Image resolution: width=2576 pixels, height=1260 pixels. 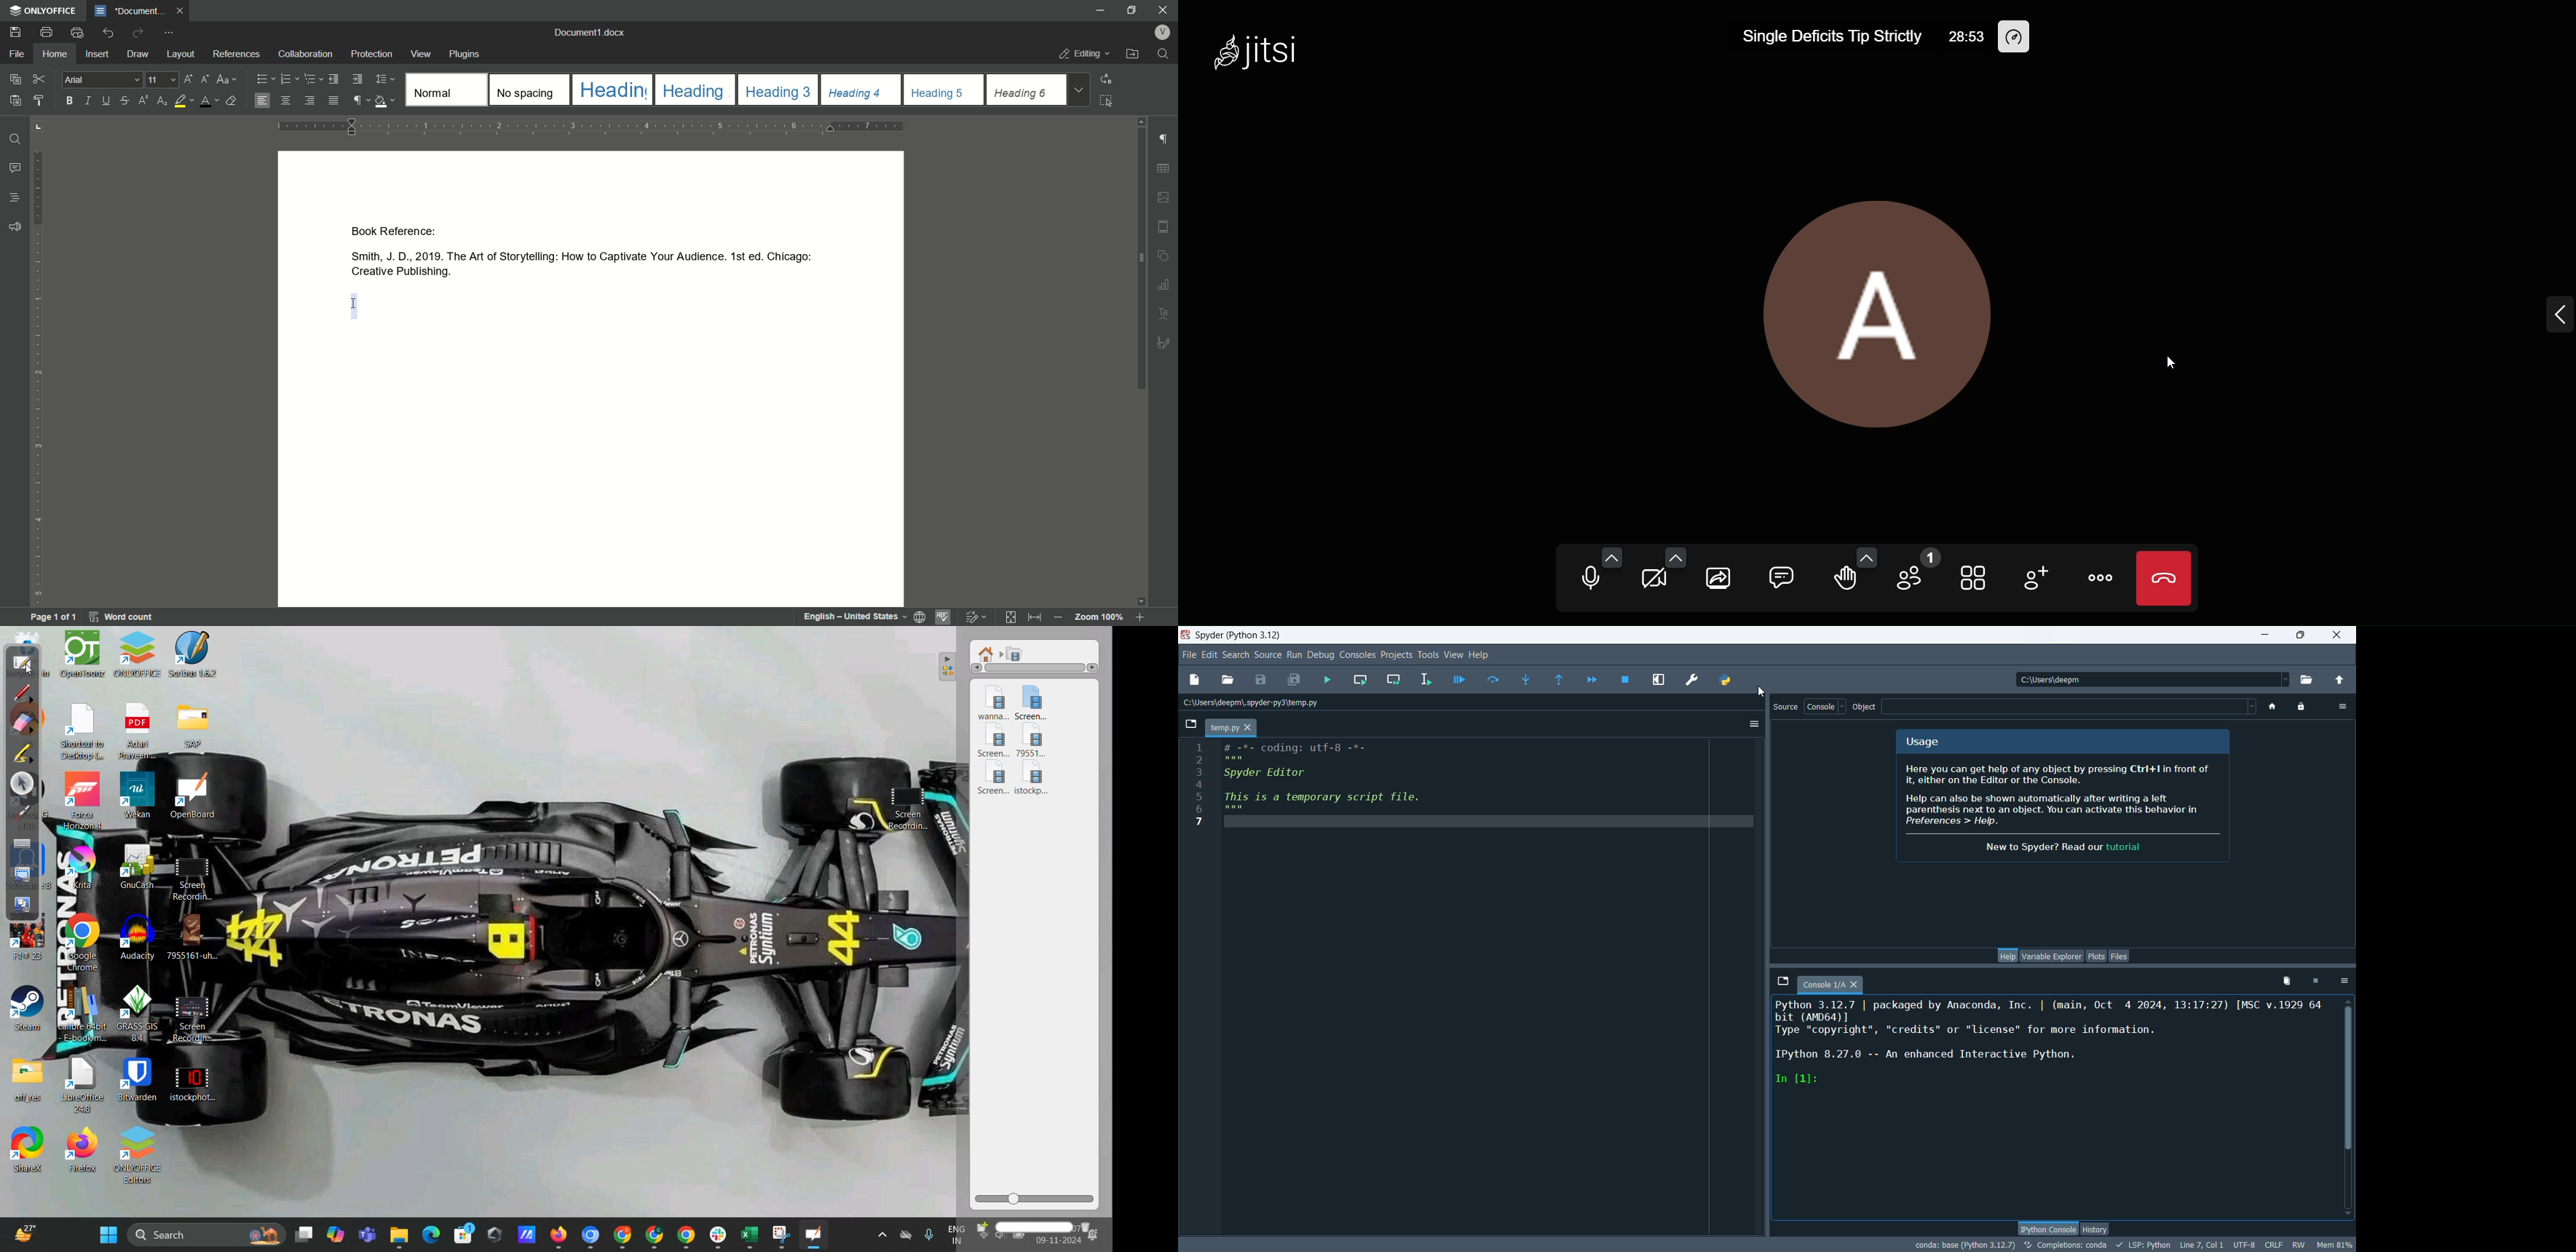 What do you see at coordinates (920, 616) in the screenshot?
I see `set document language` at bounding box center [920, 616].